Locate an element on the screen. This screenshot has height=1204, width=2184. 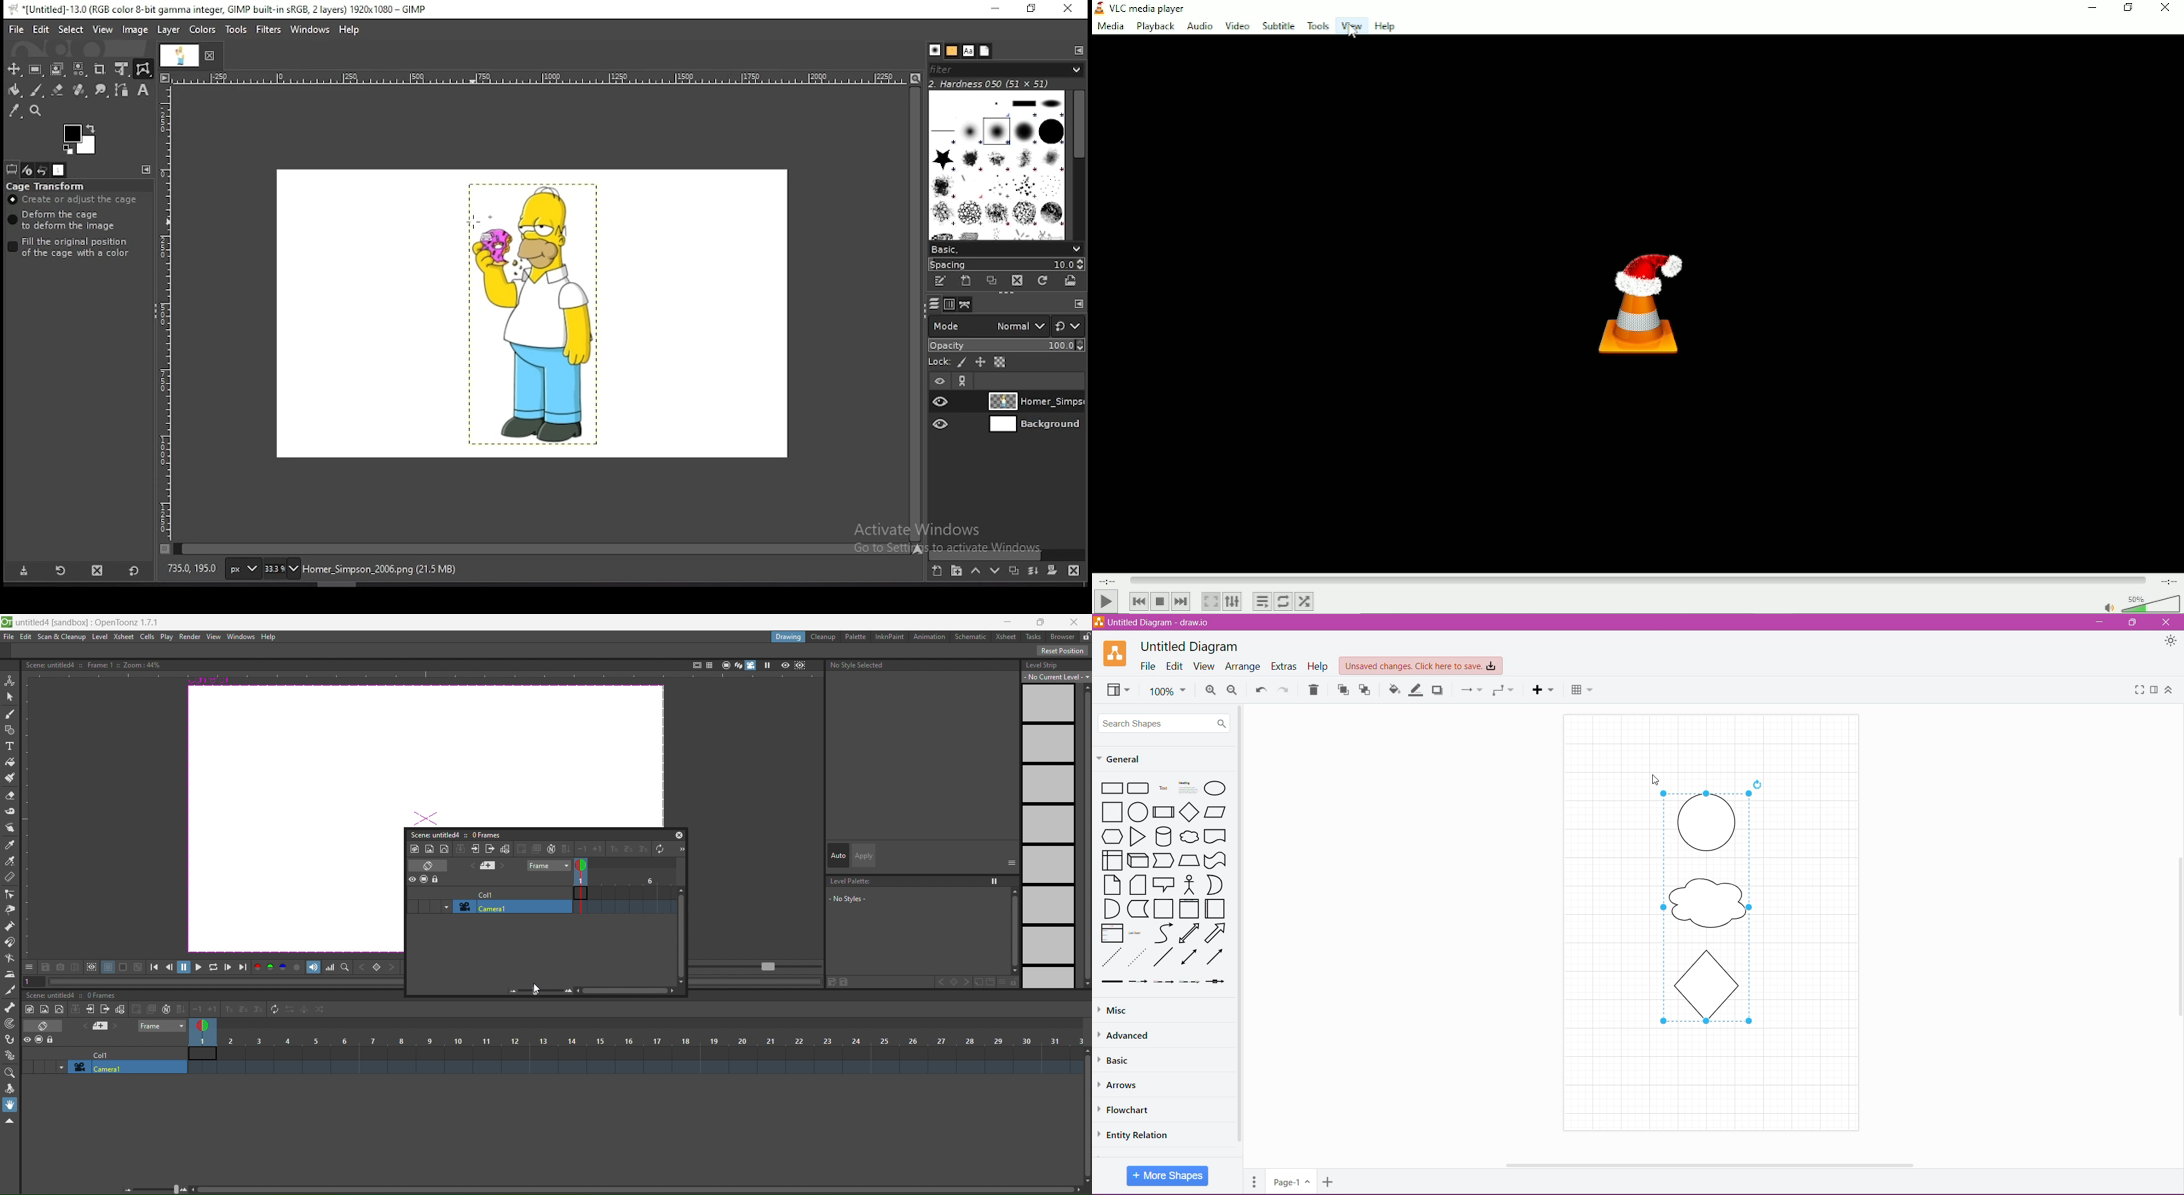
control point editor is located at coordinates (10, 894).